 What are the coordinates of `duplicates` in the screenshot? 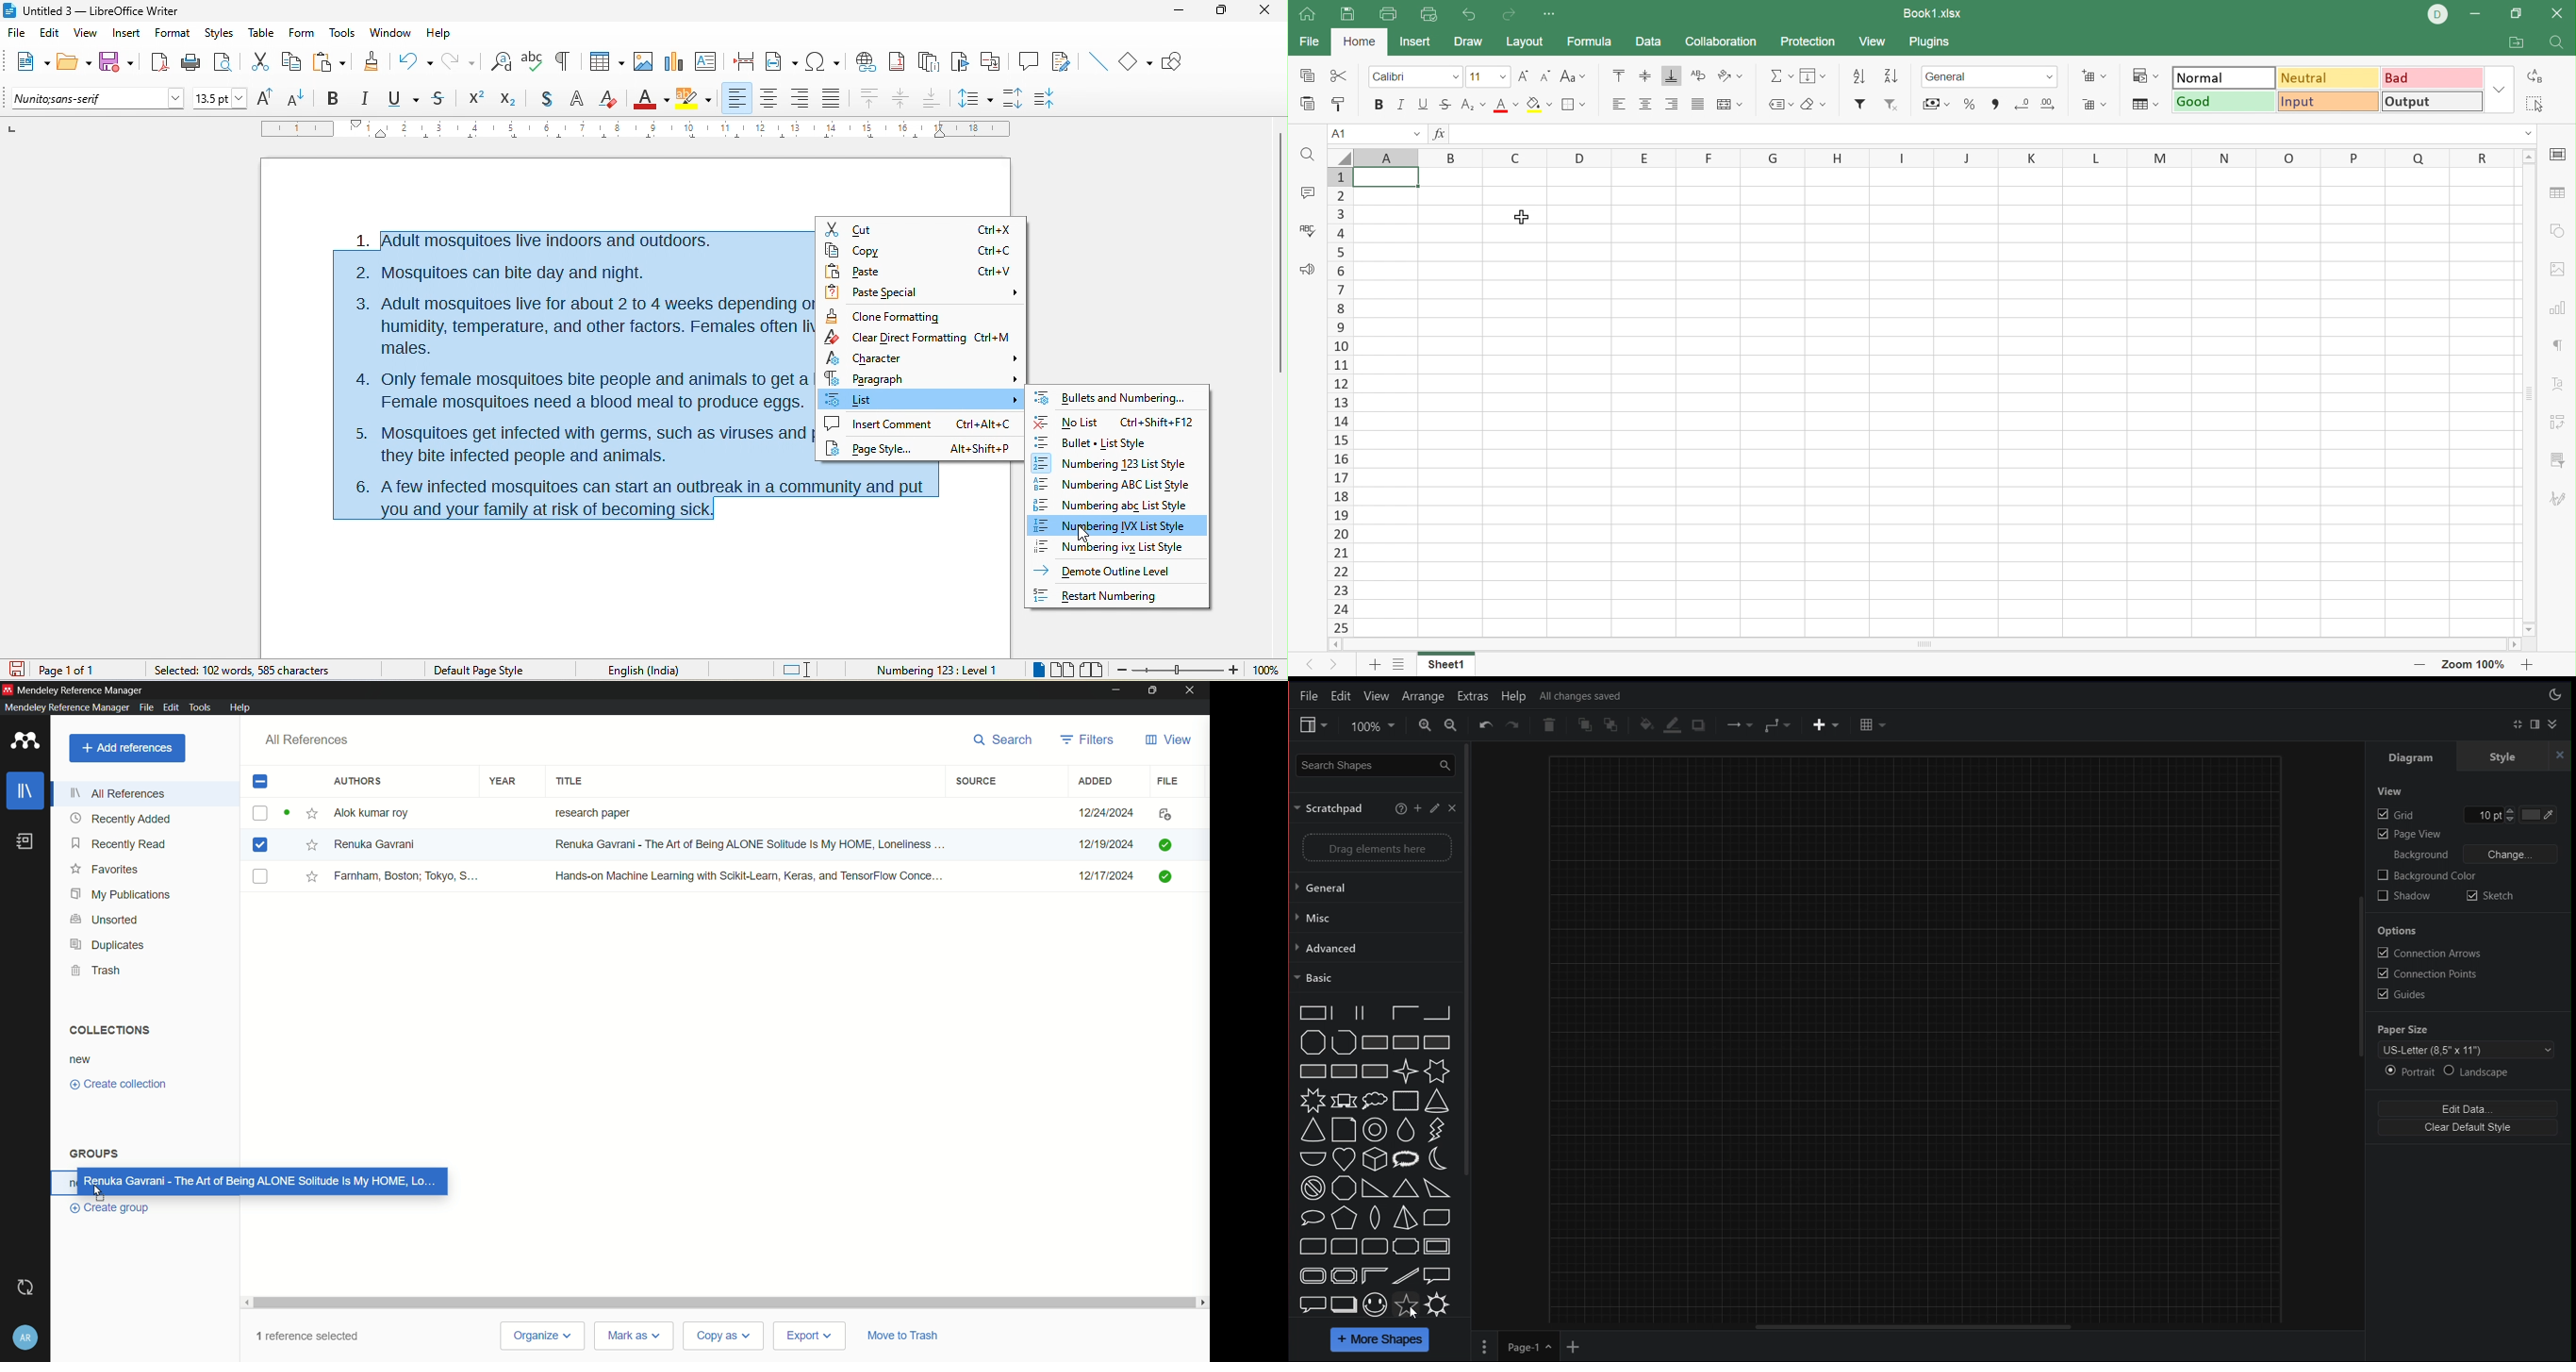 It's located at (107, 945).